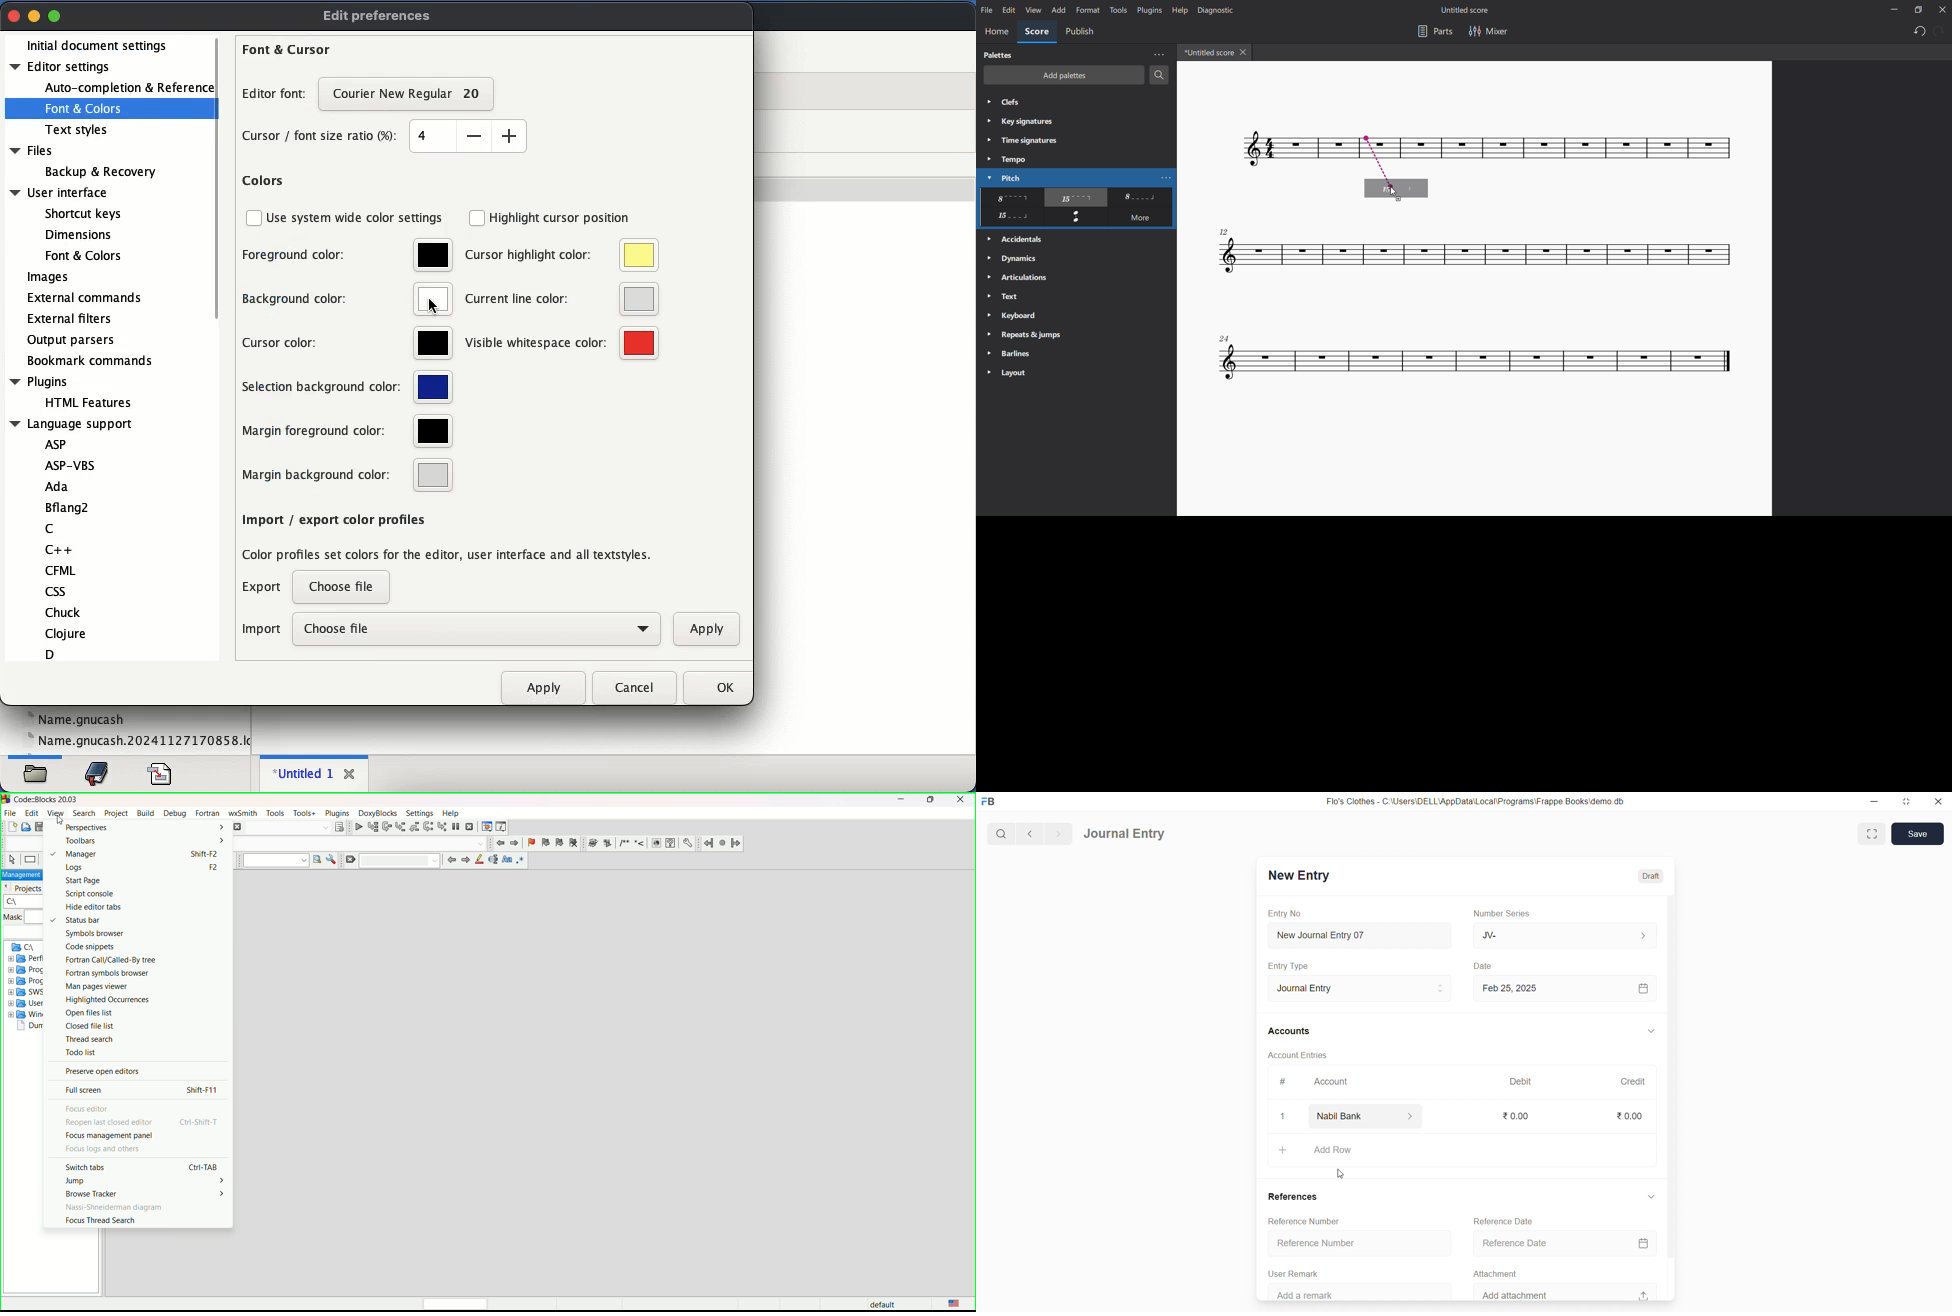 The height and width of the screenshot is (1316, 1960). Describe the element at coordinates (988, 9) in the screenshot. I see `file` at that location.